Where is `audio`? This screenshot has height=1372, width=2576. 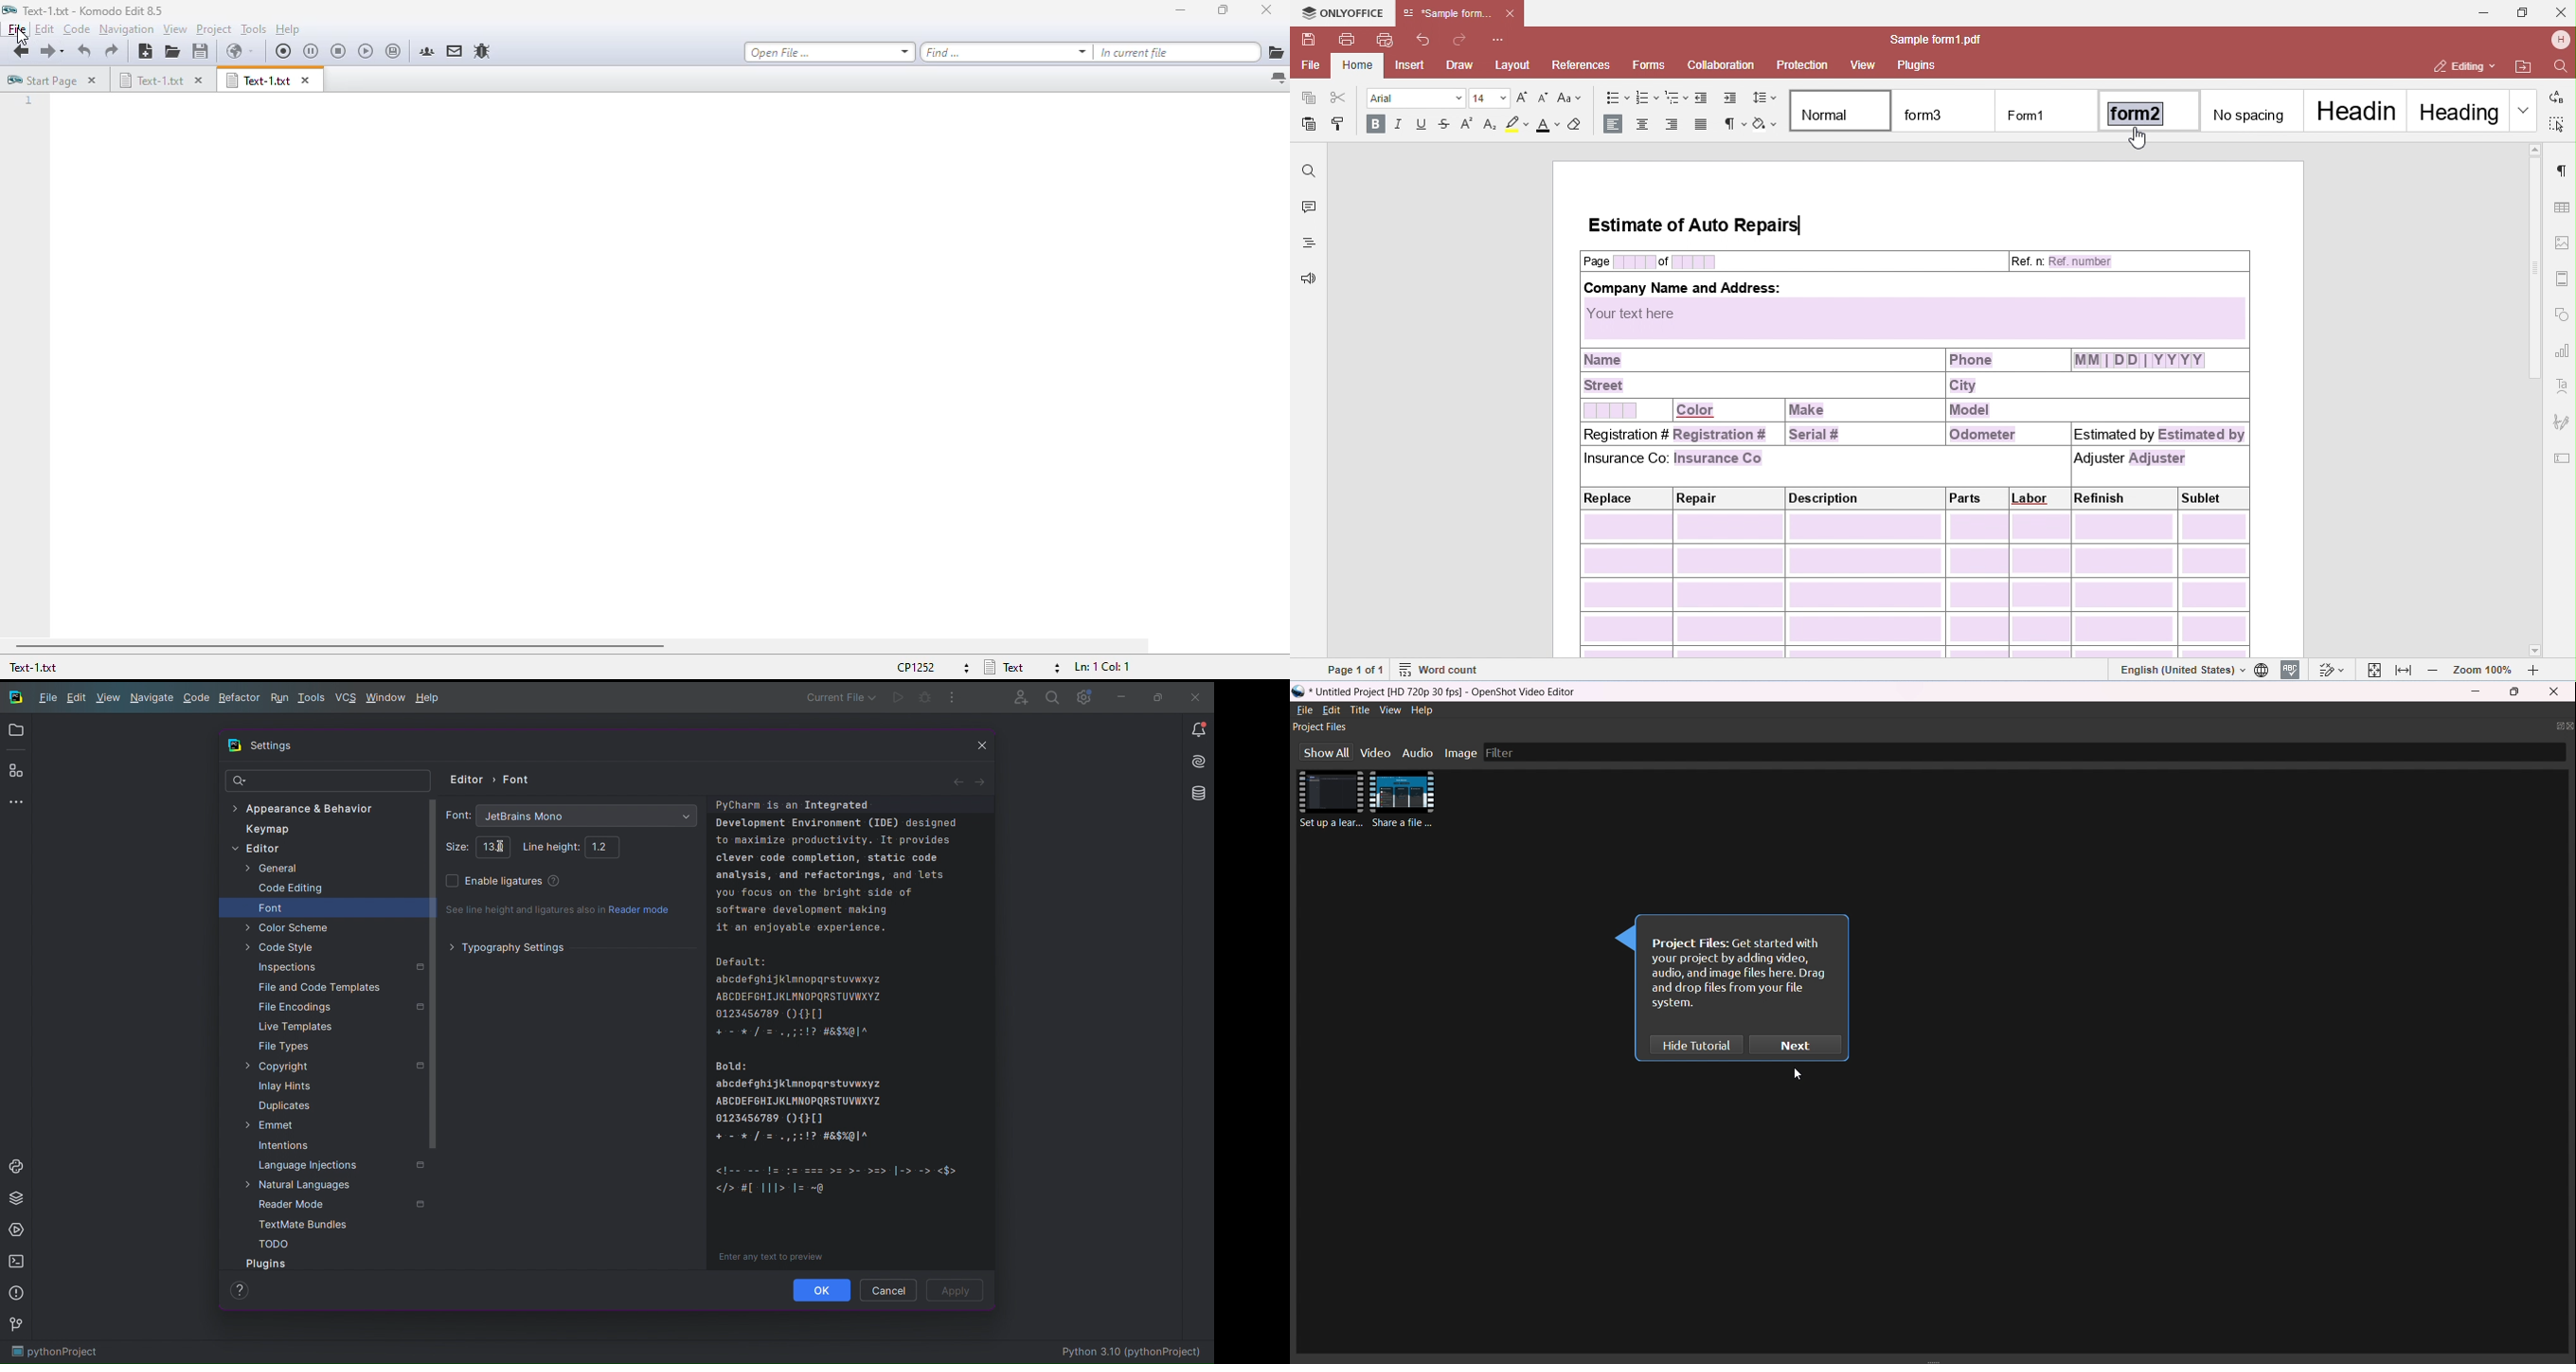 audio is located at coordinates (1418, 753).